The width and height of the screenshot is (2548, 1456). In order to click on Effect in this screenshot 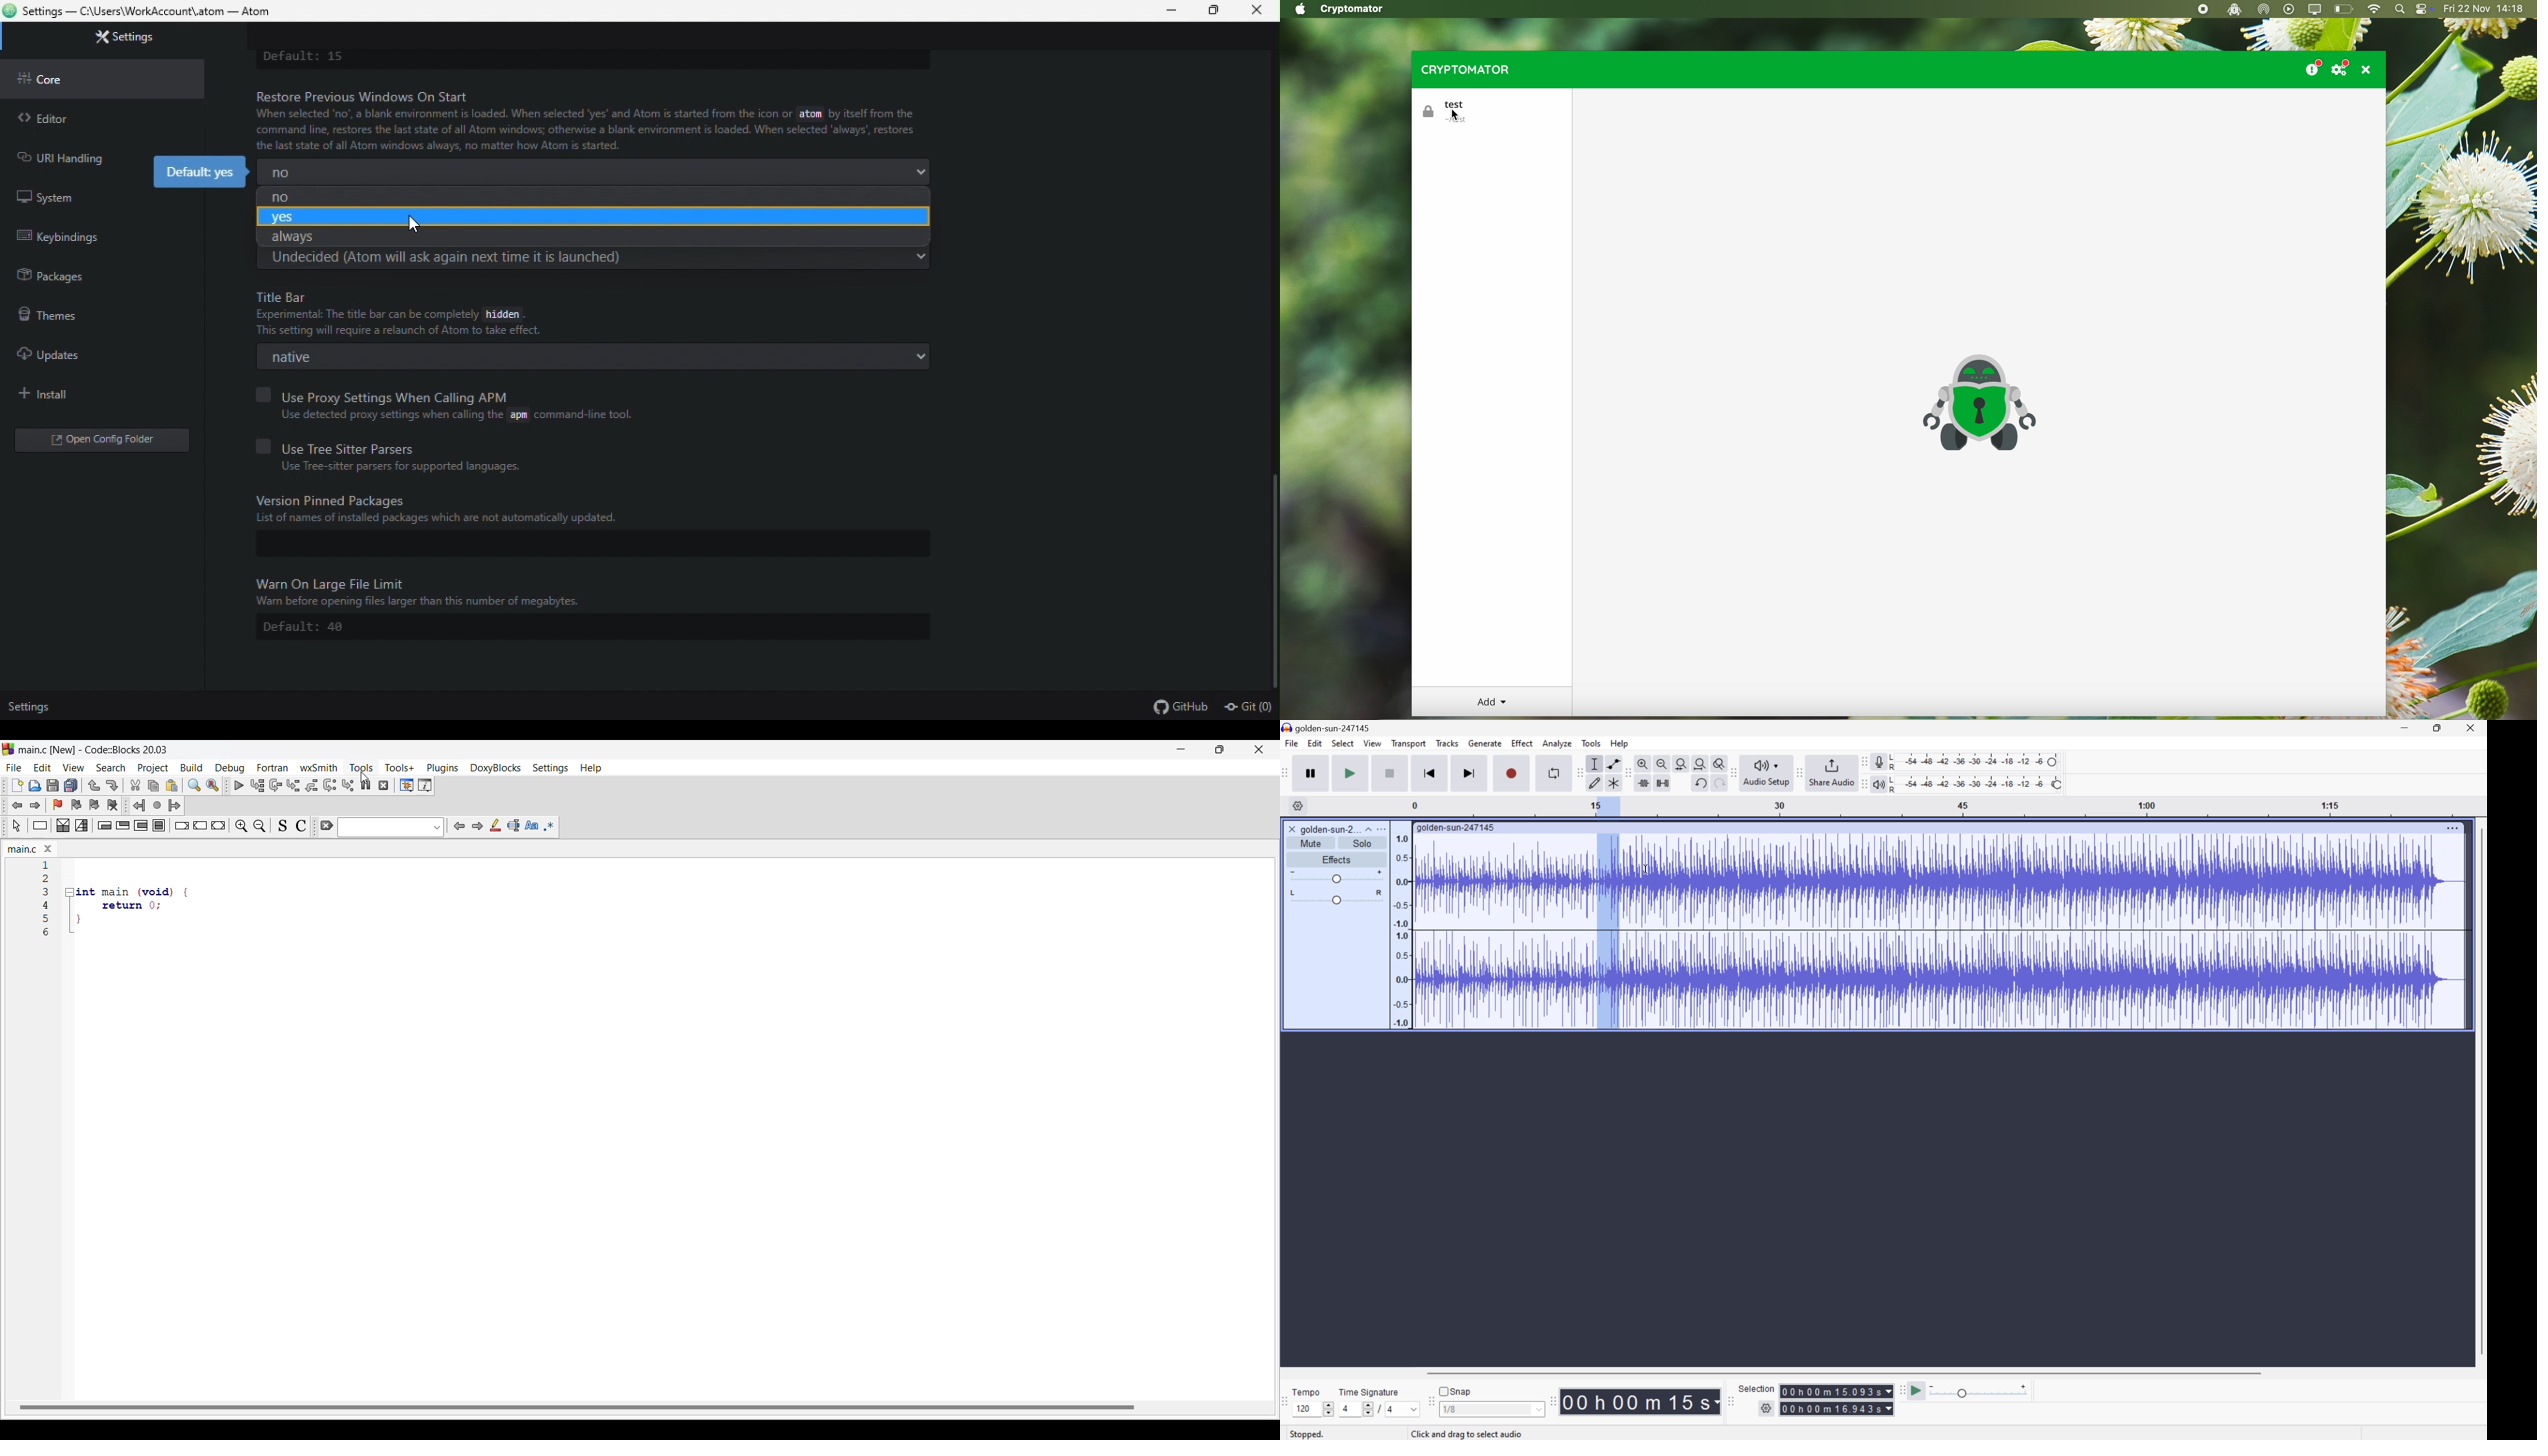, I will do `click(1523, 743)`.